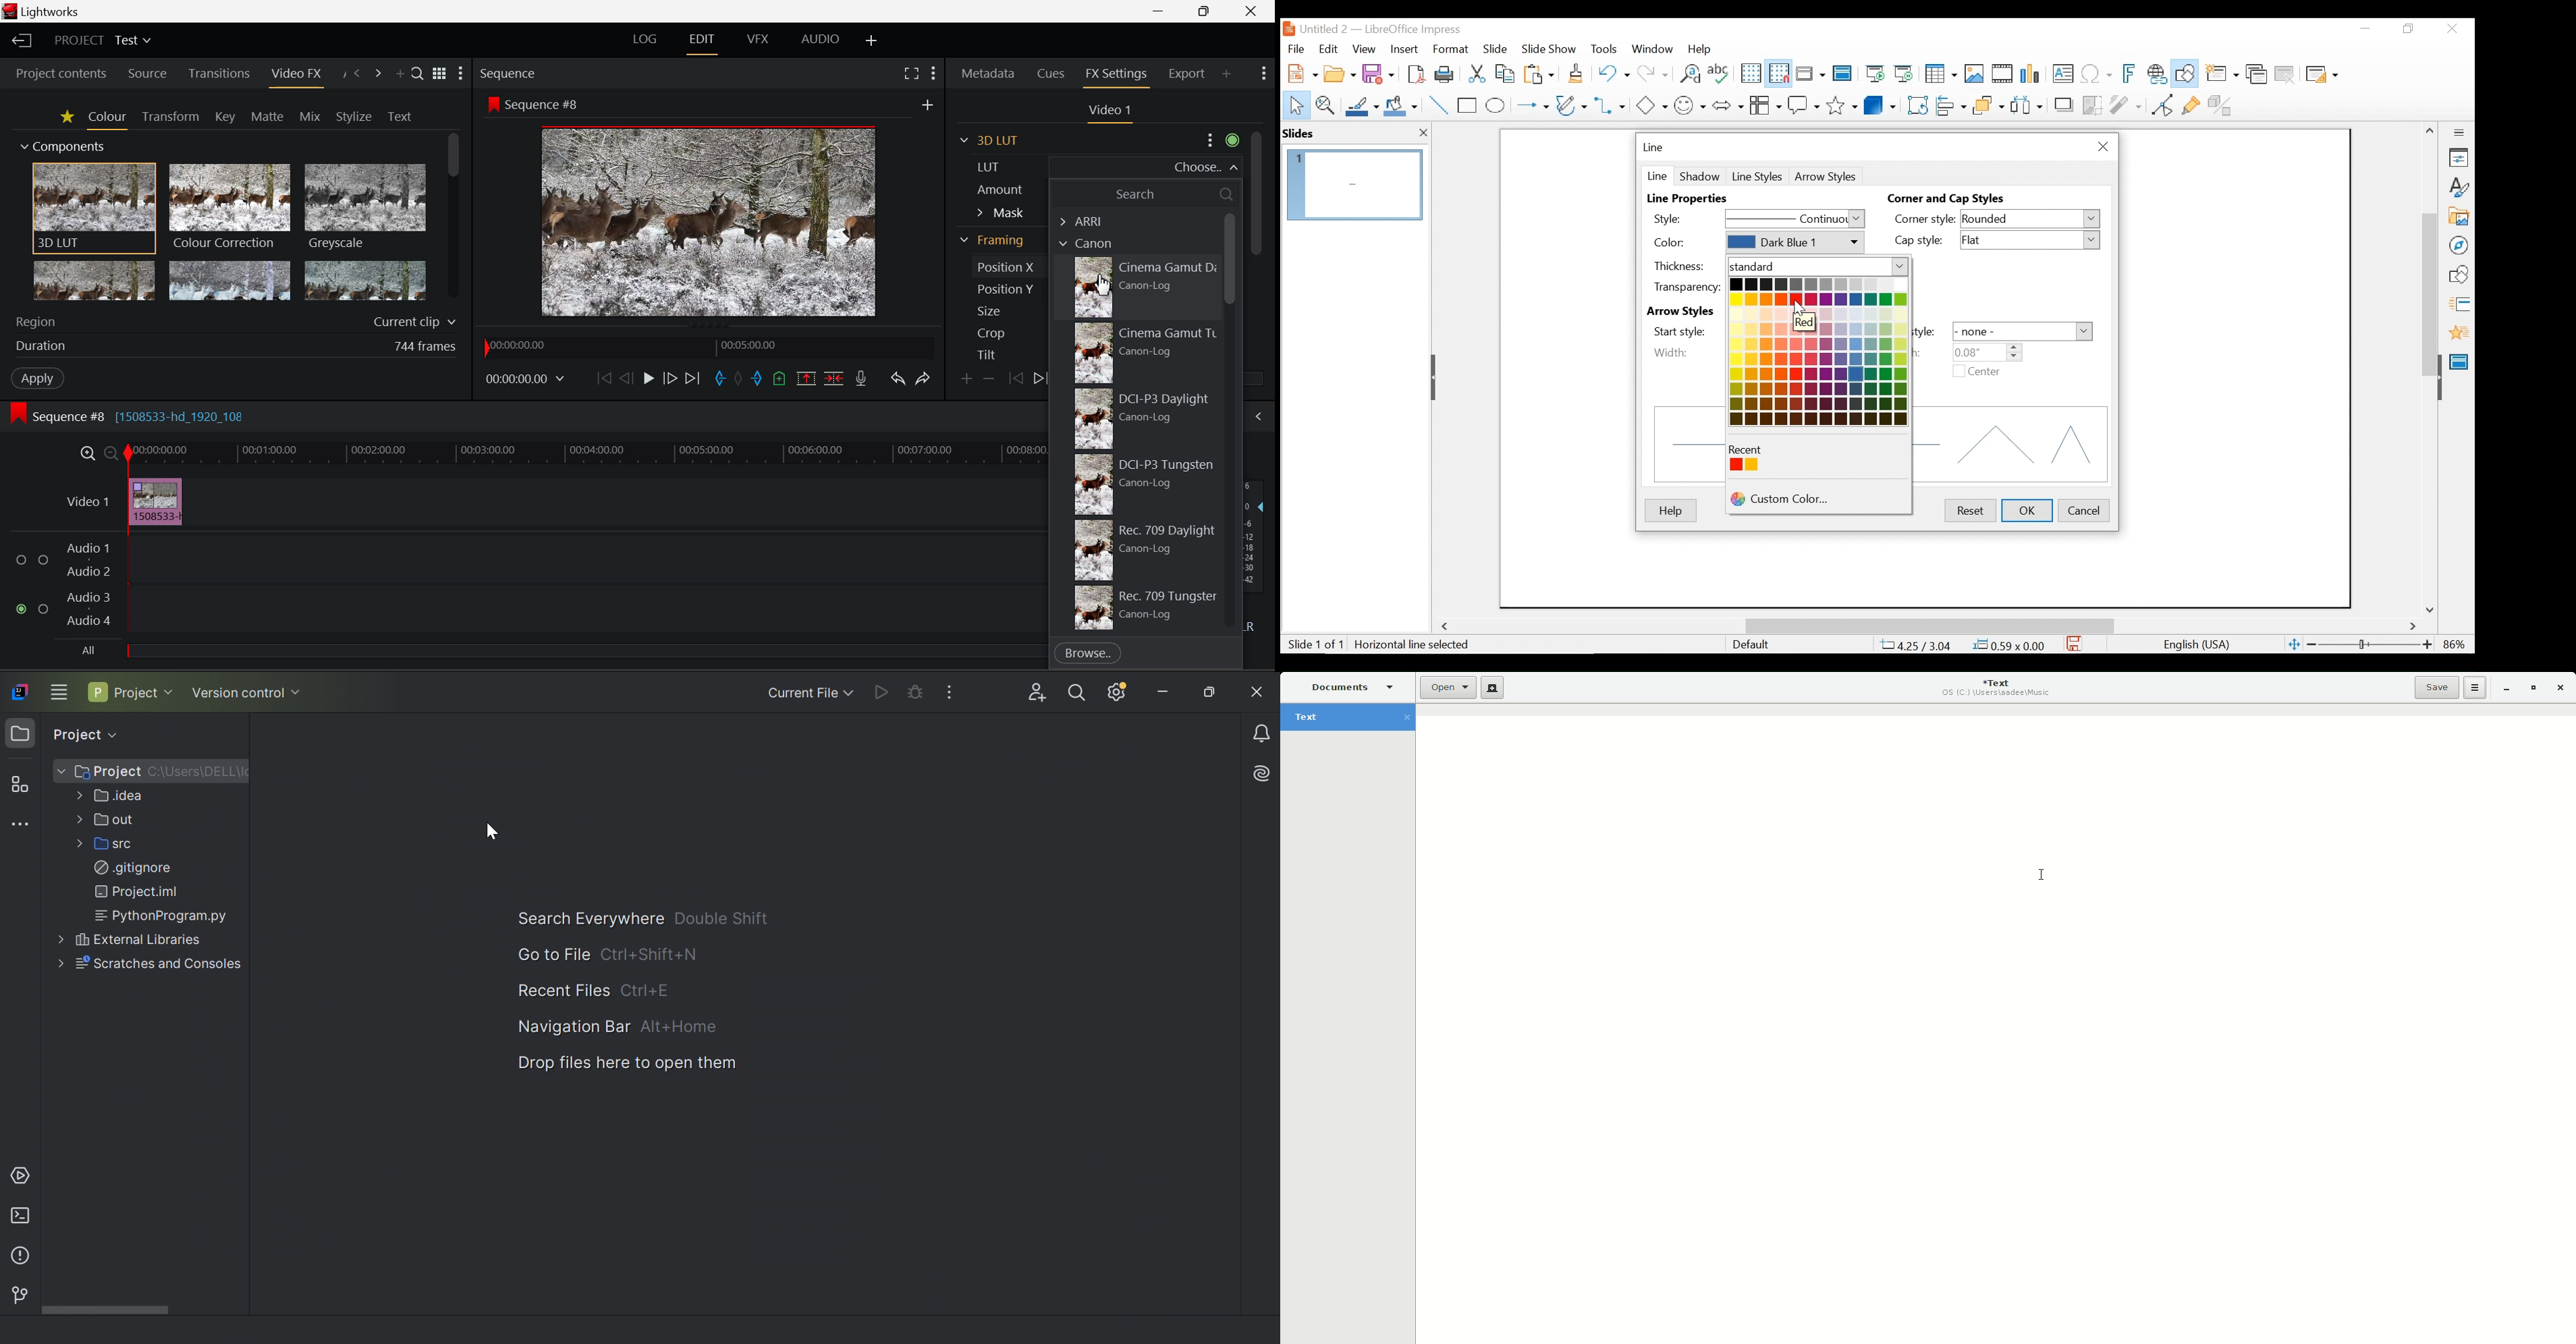 This screenshot has width=2576, height=1344. I want to click on Block Arrows, so click(1727, 105).